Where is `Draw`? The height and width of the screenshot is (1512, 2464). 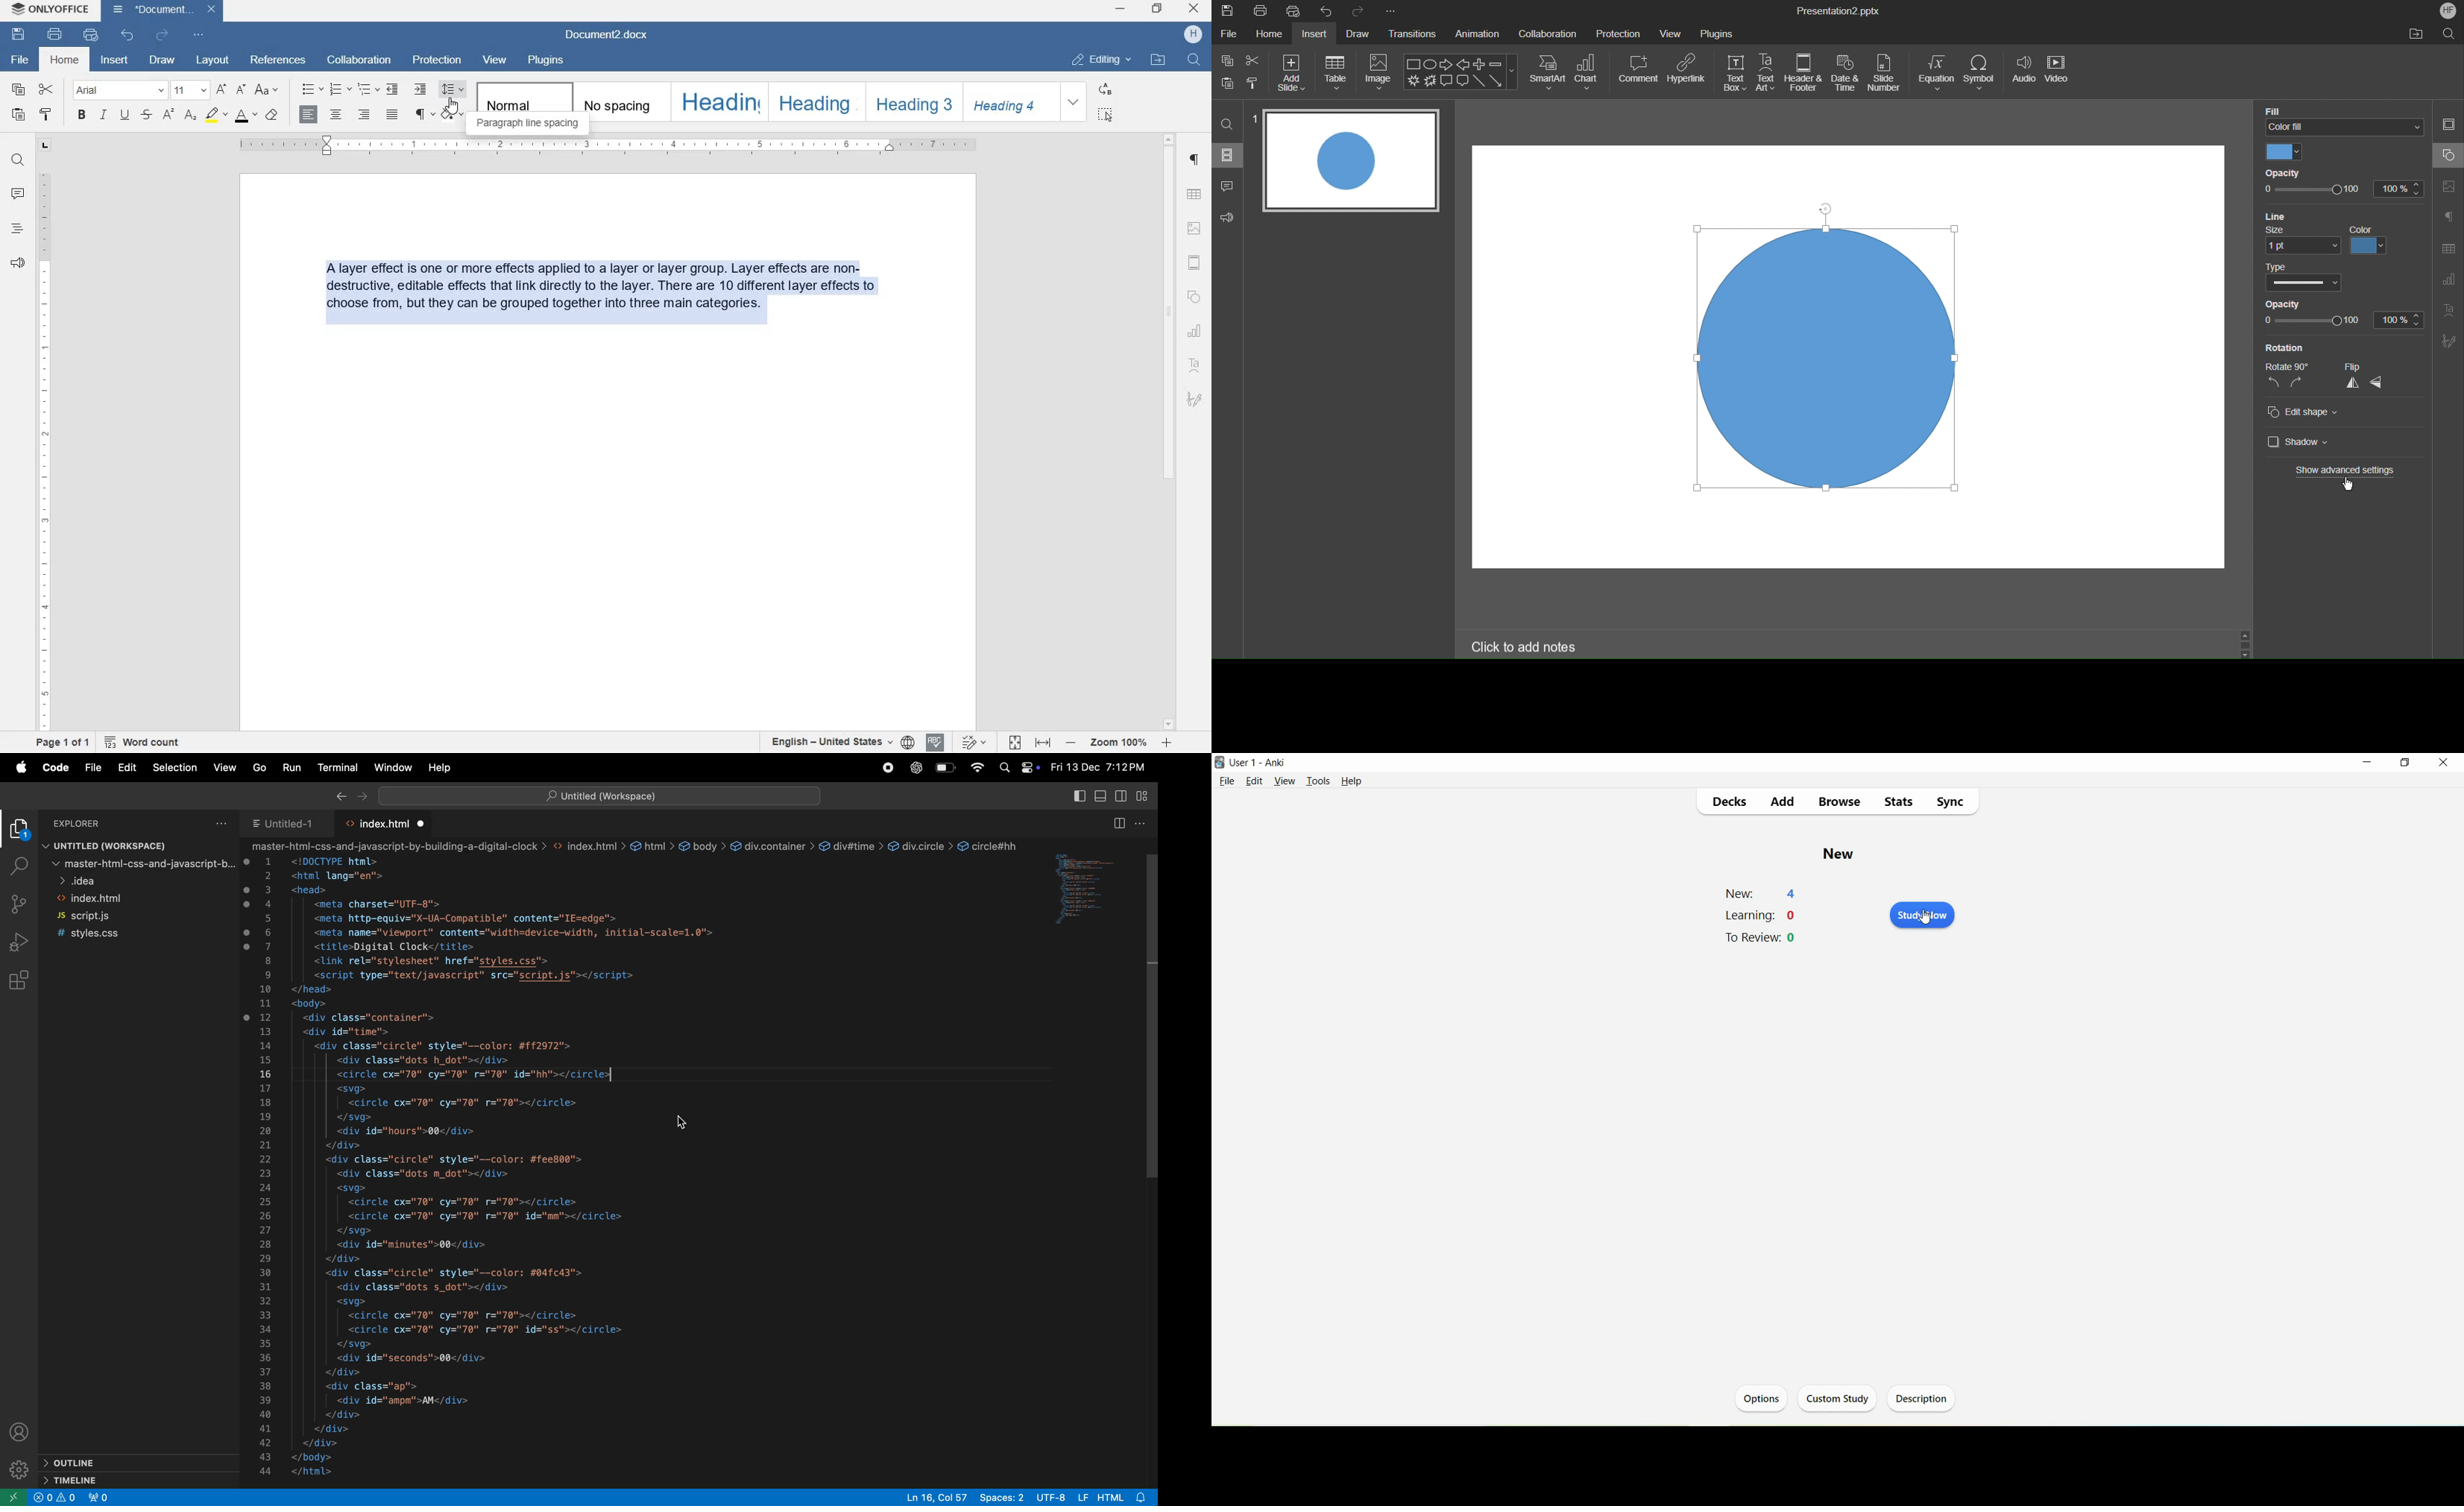
Draw is located at coordinates (1360, 34).